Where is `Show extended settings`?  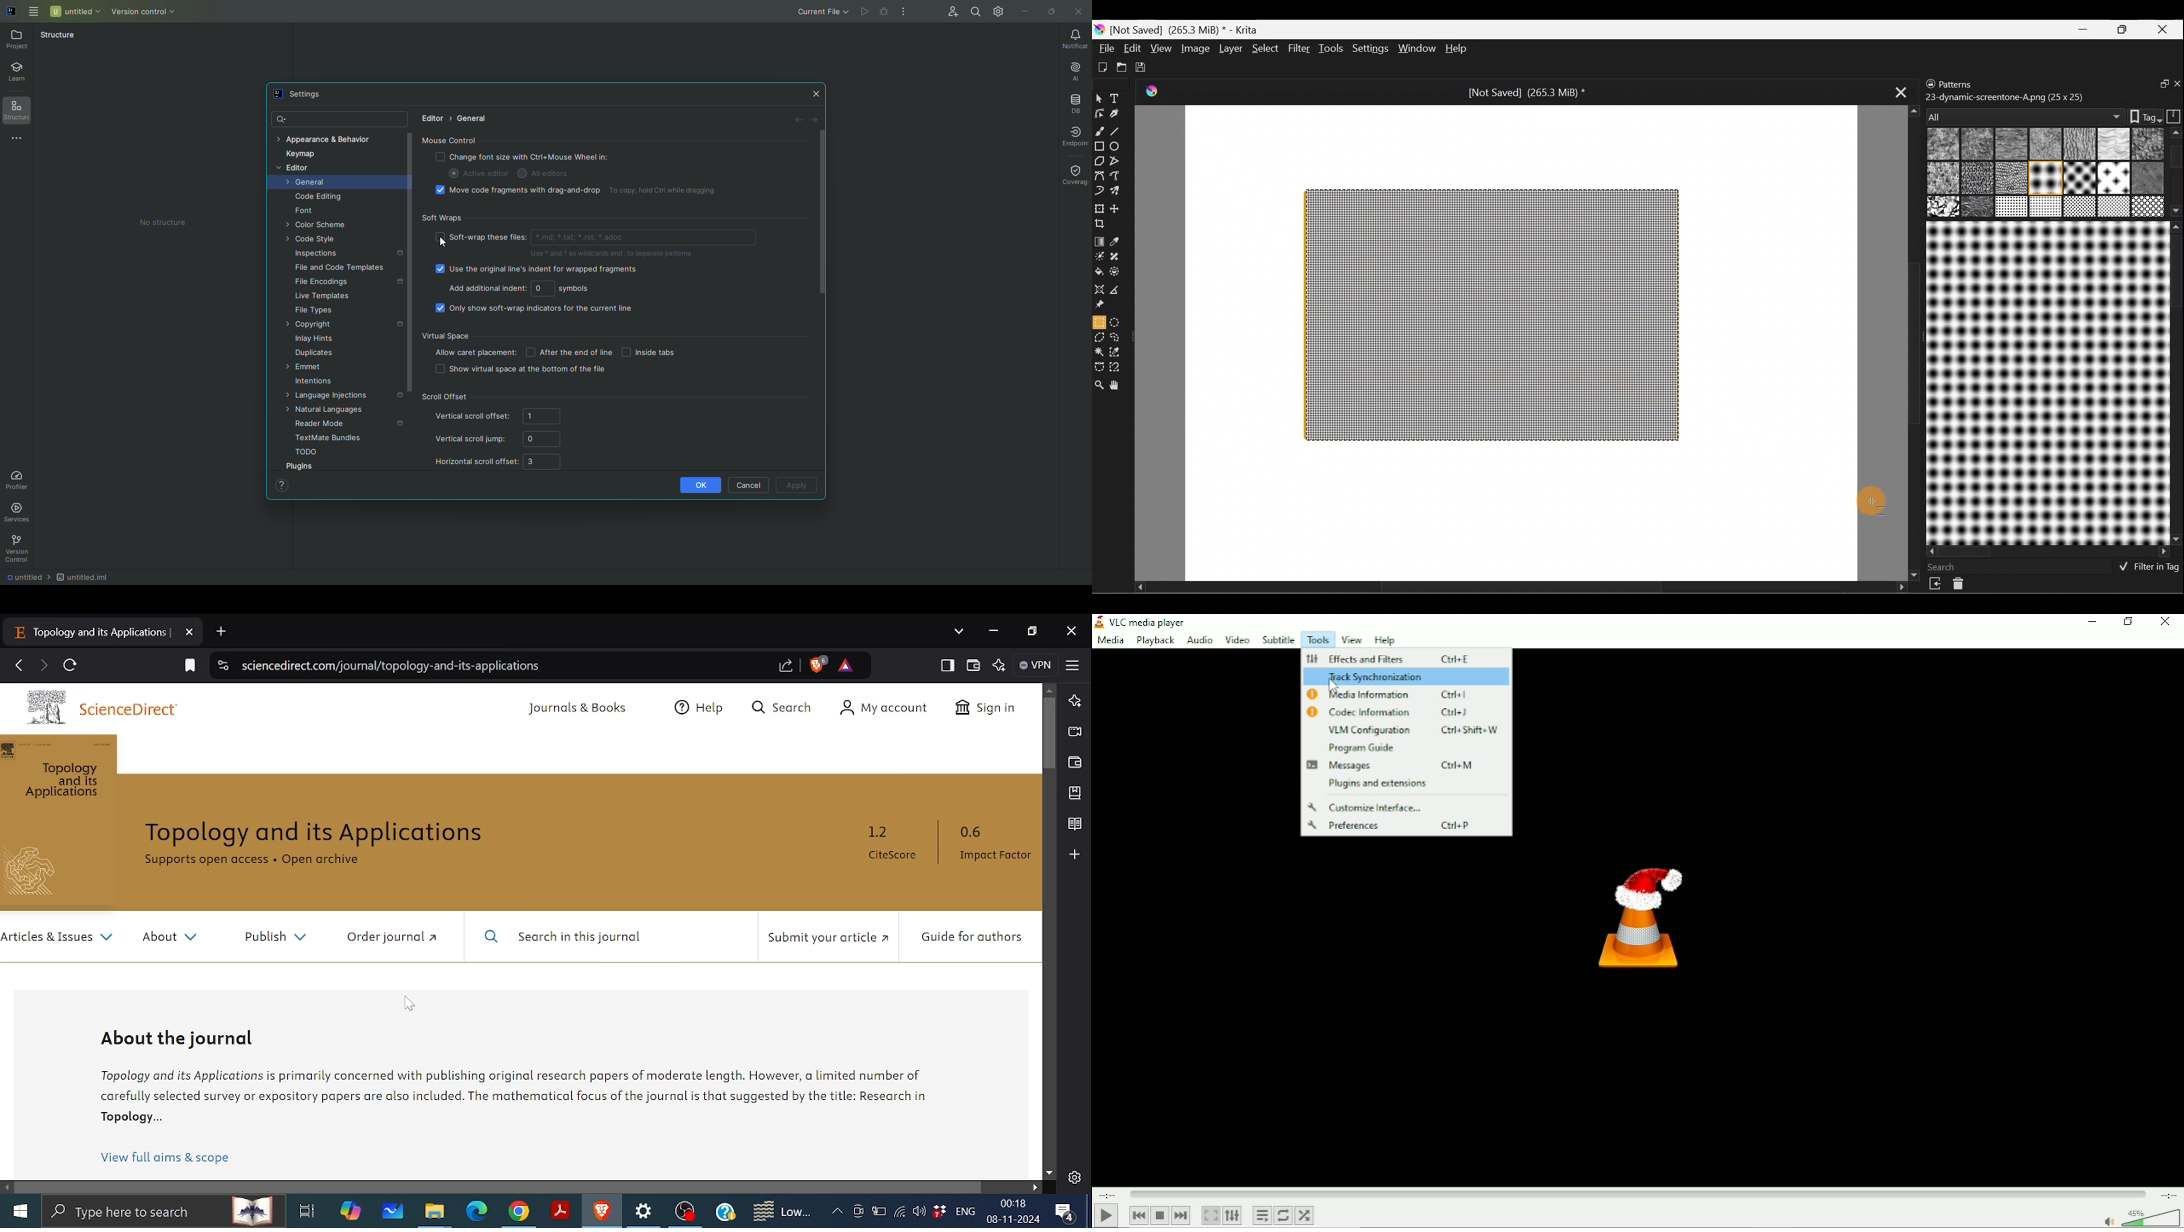 Show extended settings is located at coordinates (1233, 1216).